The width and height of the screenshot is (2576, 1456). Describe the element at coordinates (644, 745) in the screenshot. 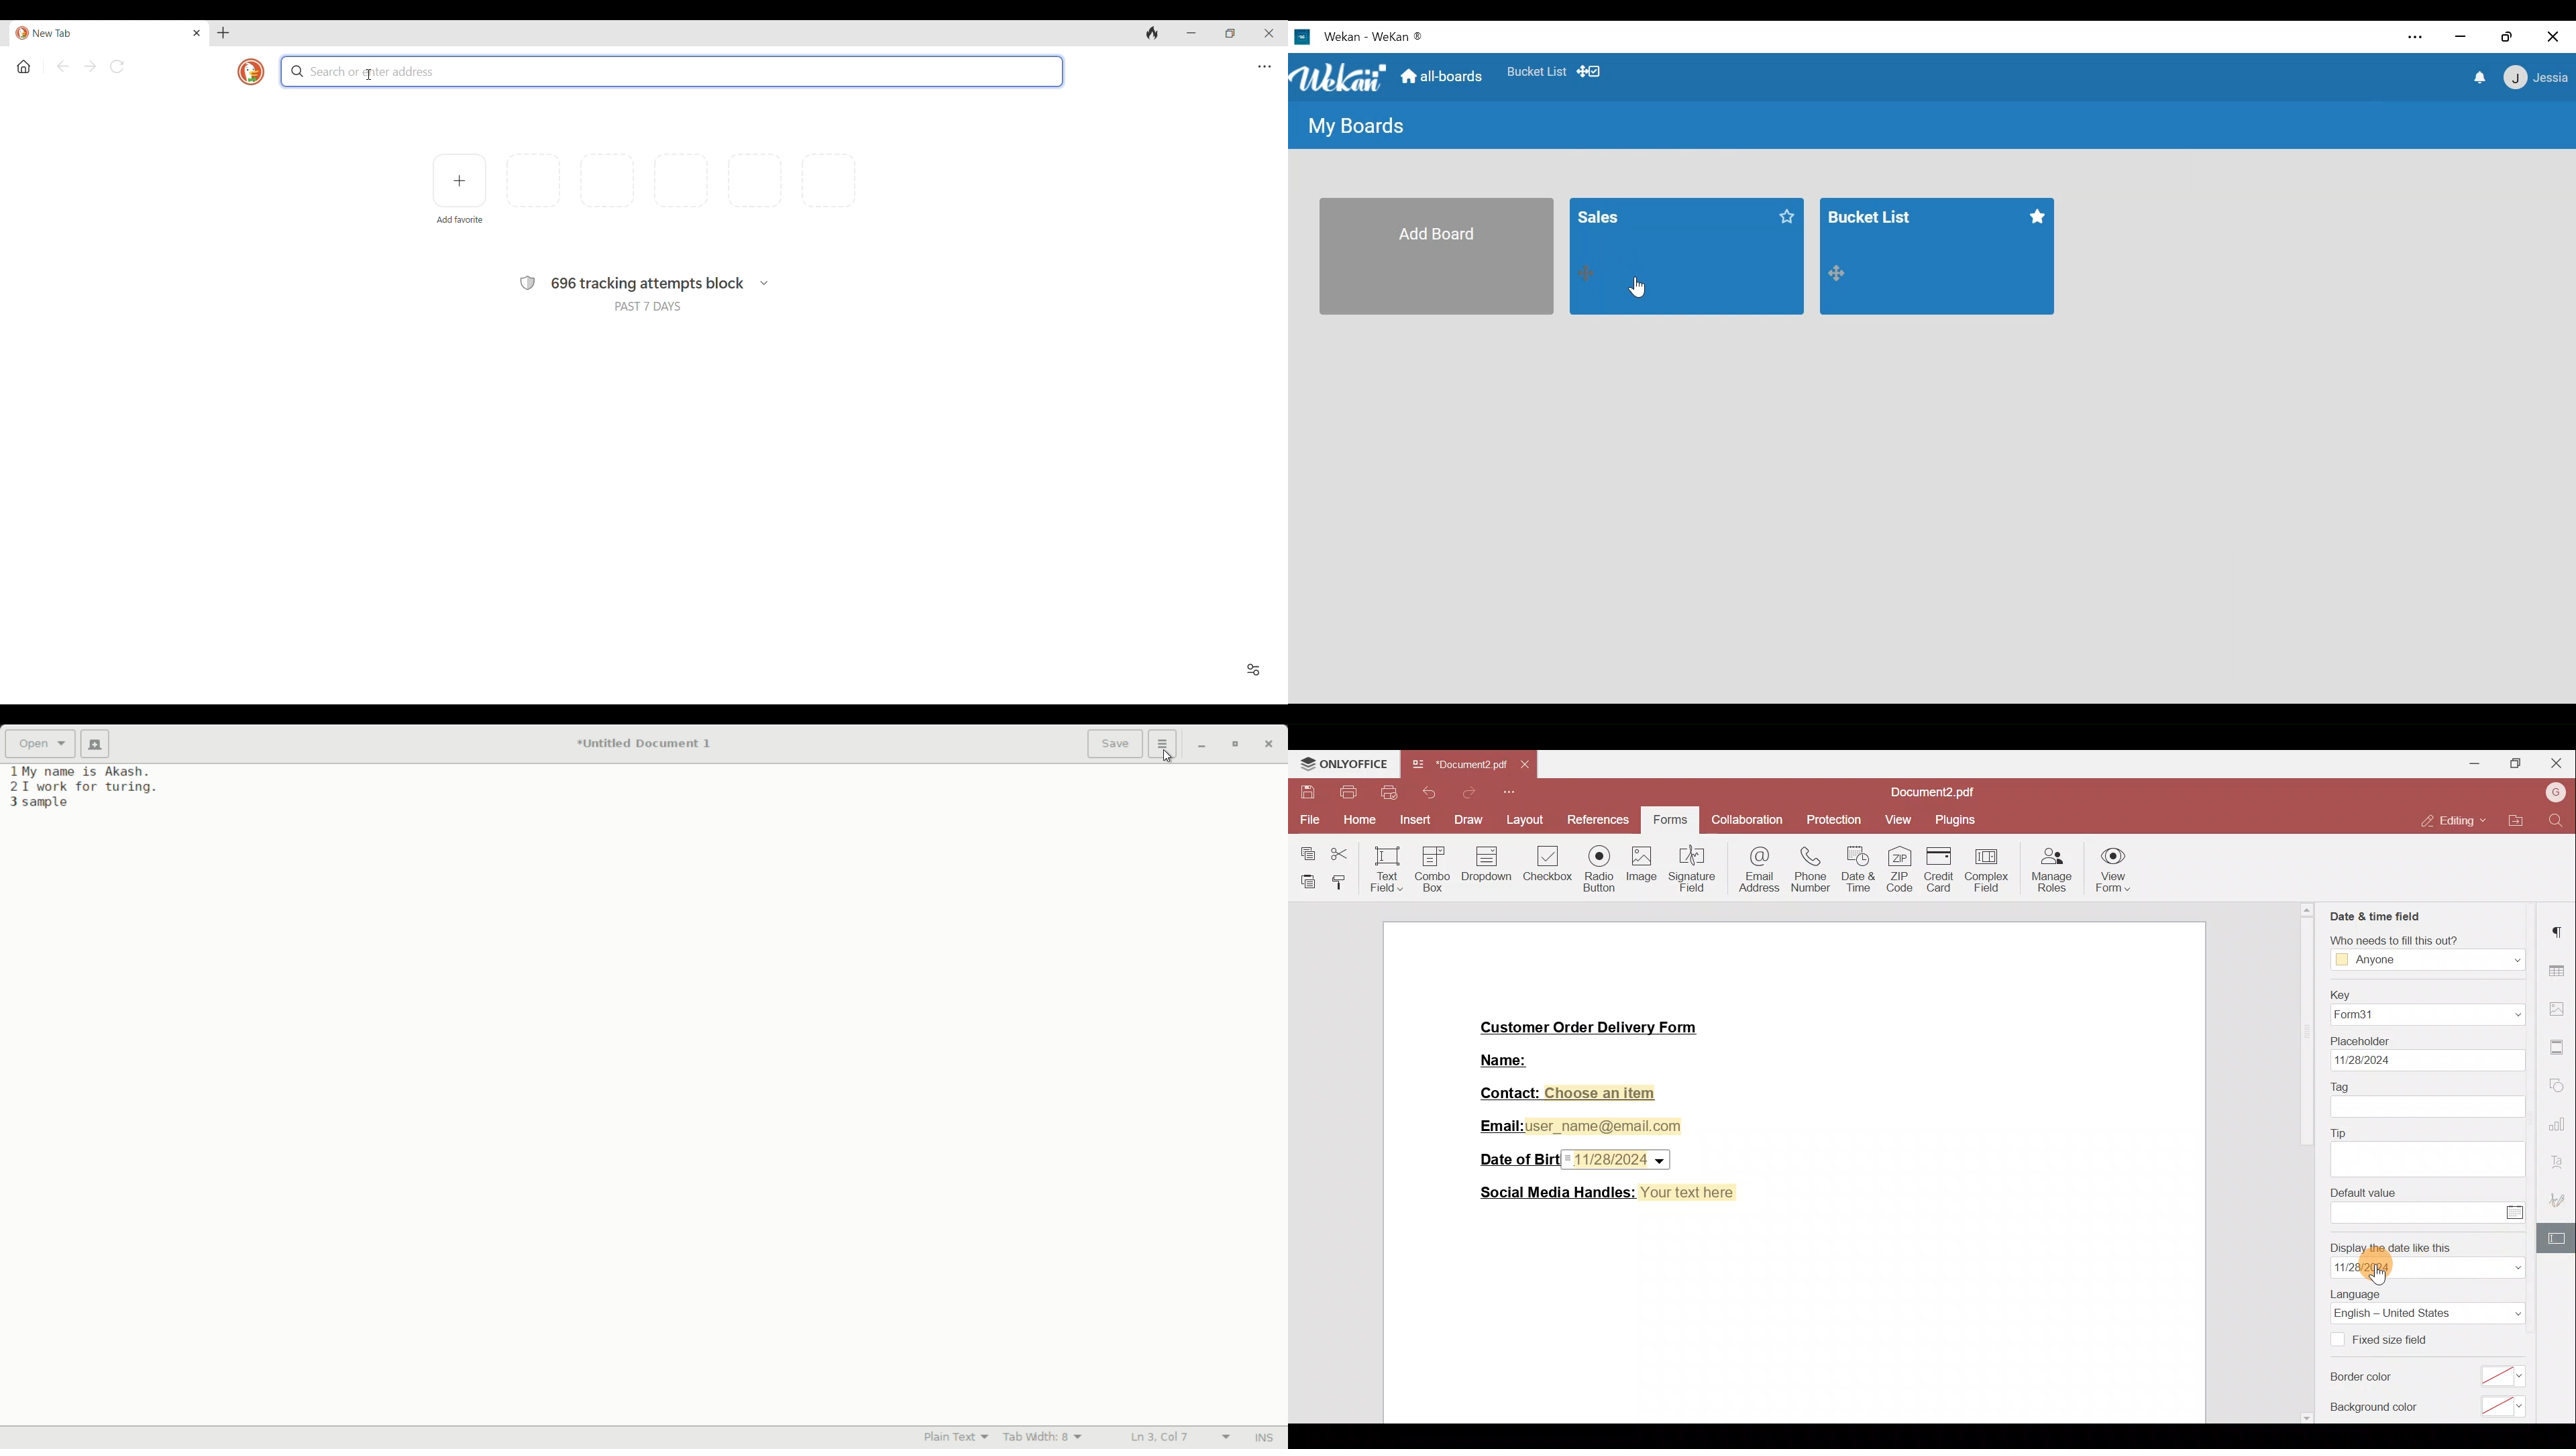

I see `*Untitled Document 1` at that location.